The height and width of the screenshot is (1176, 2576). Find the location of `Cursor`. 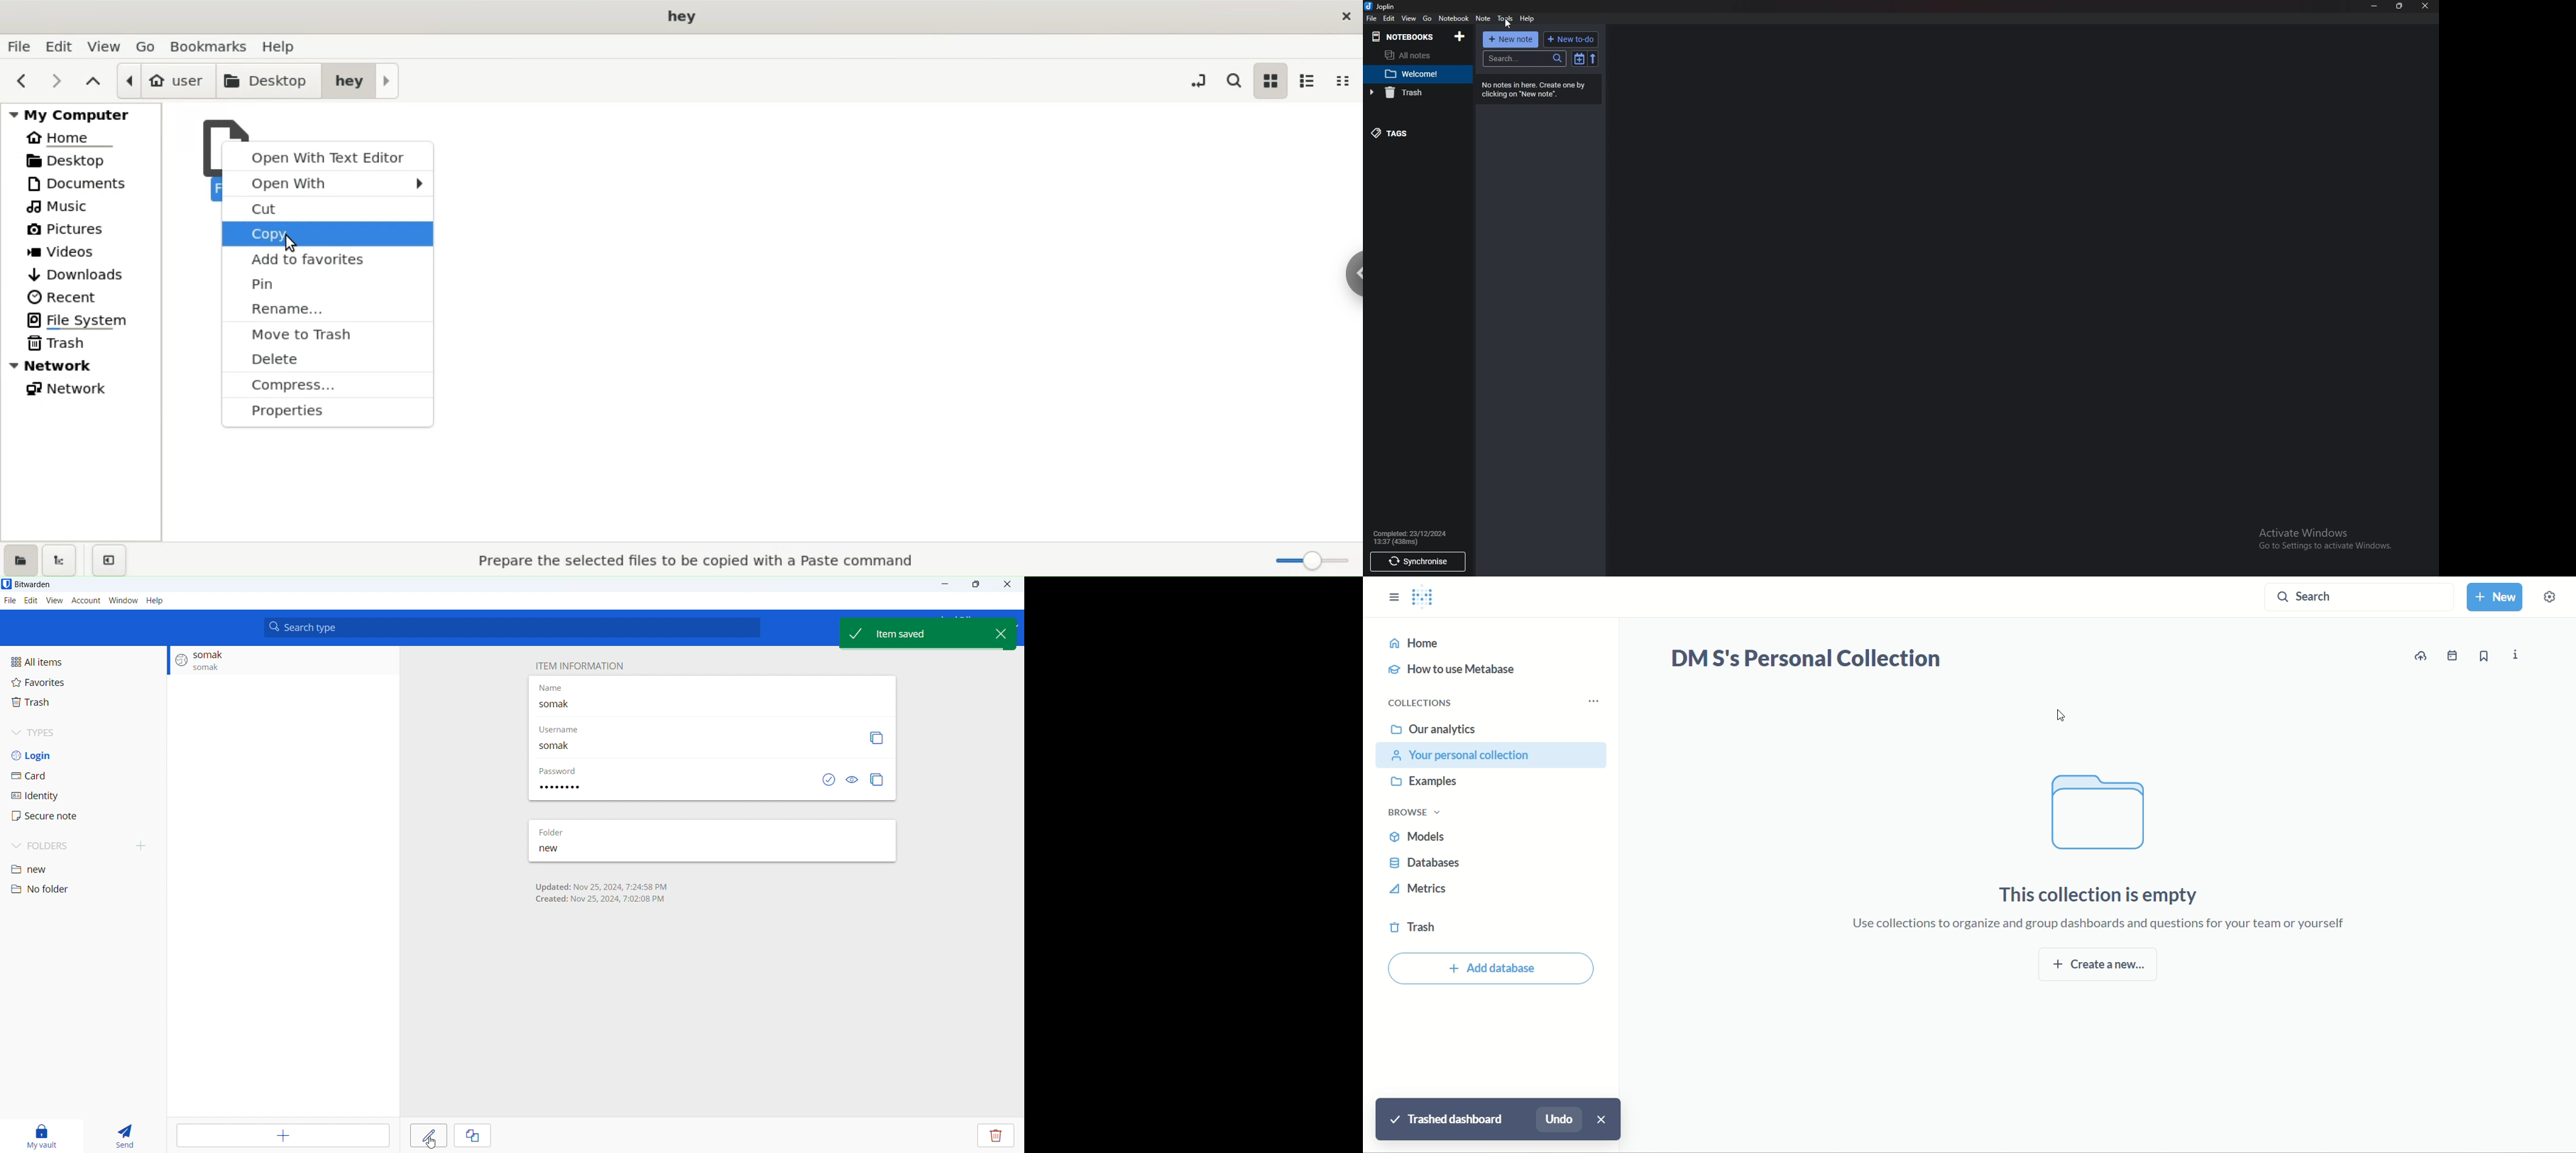

Cursor is located at coordinates (1506, 26).